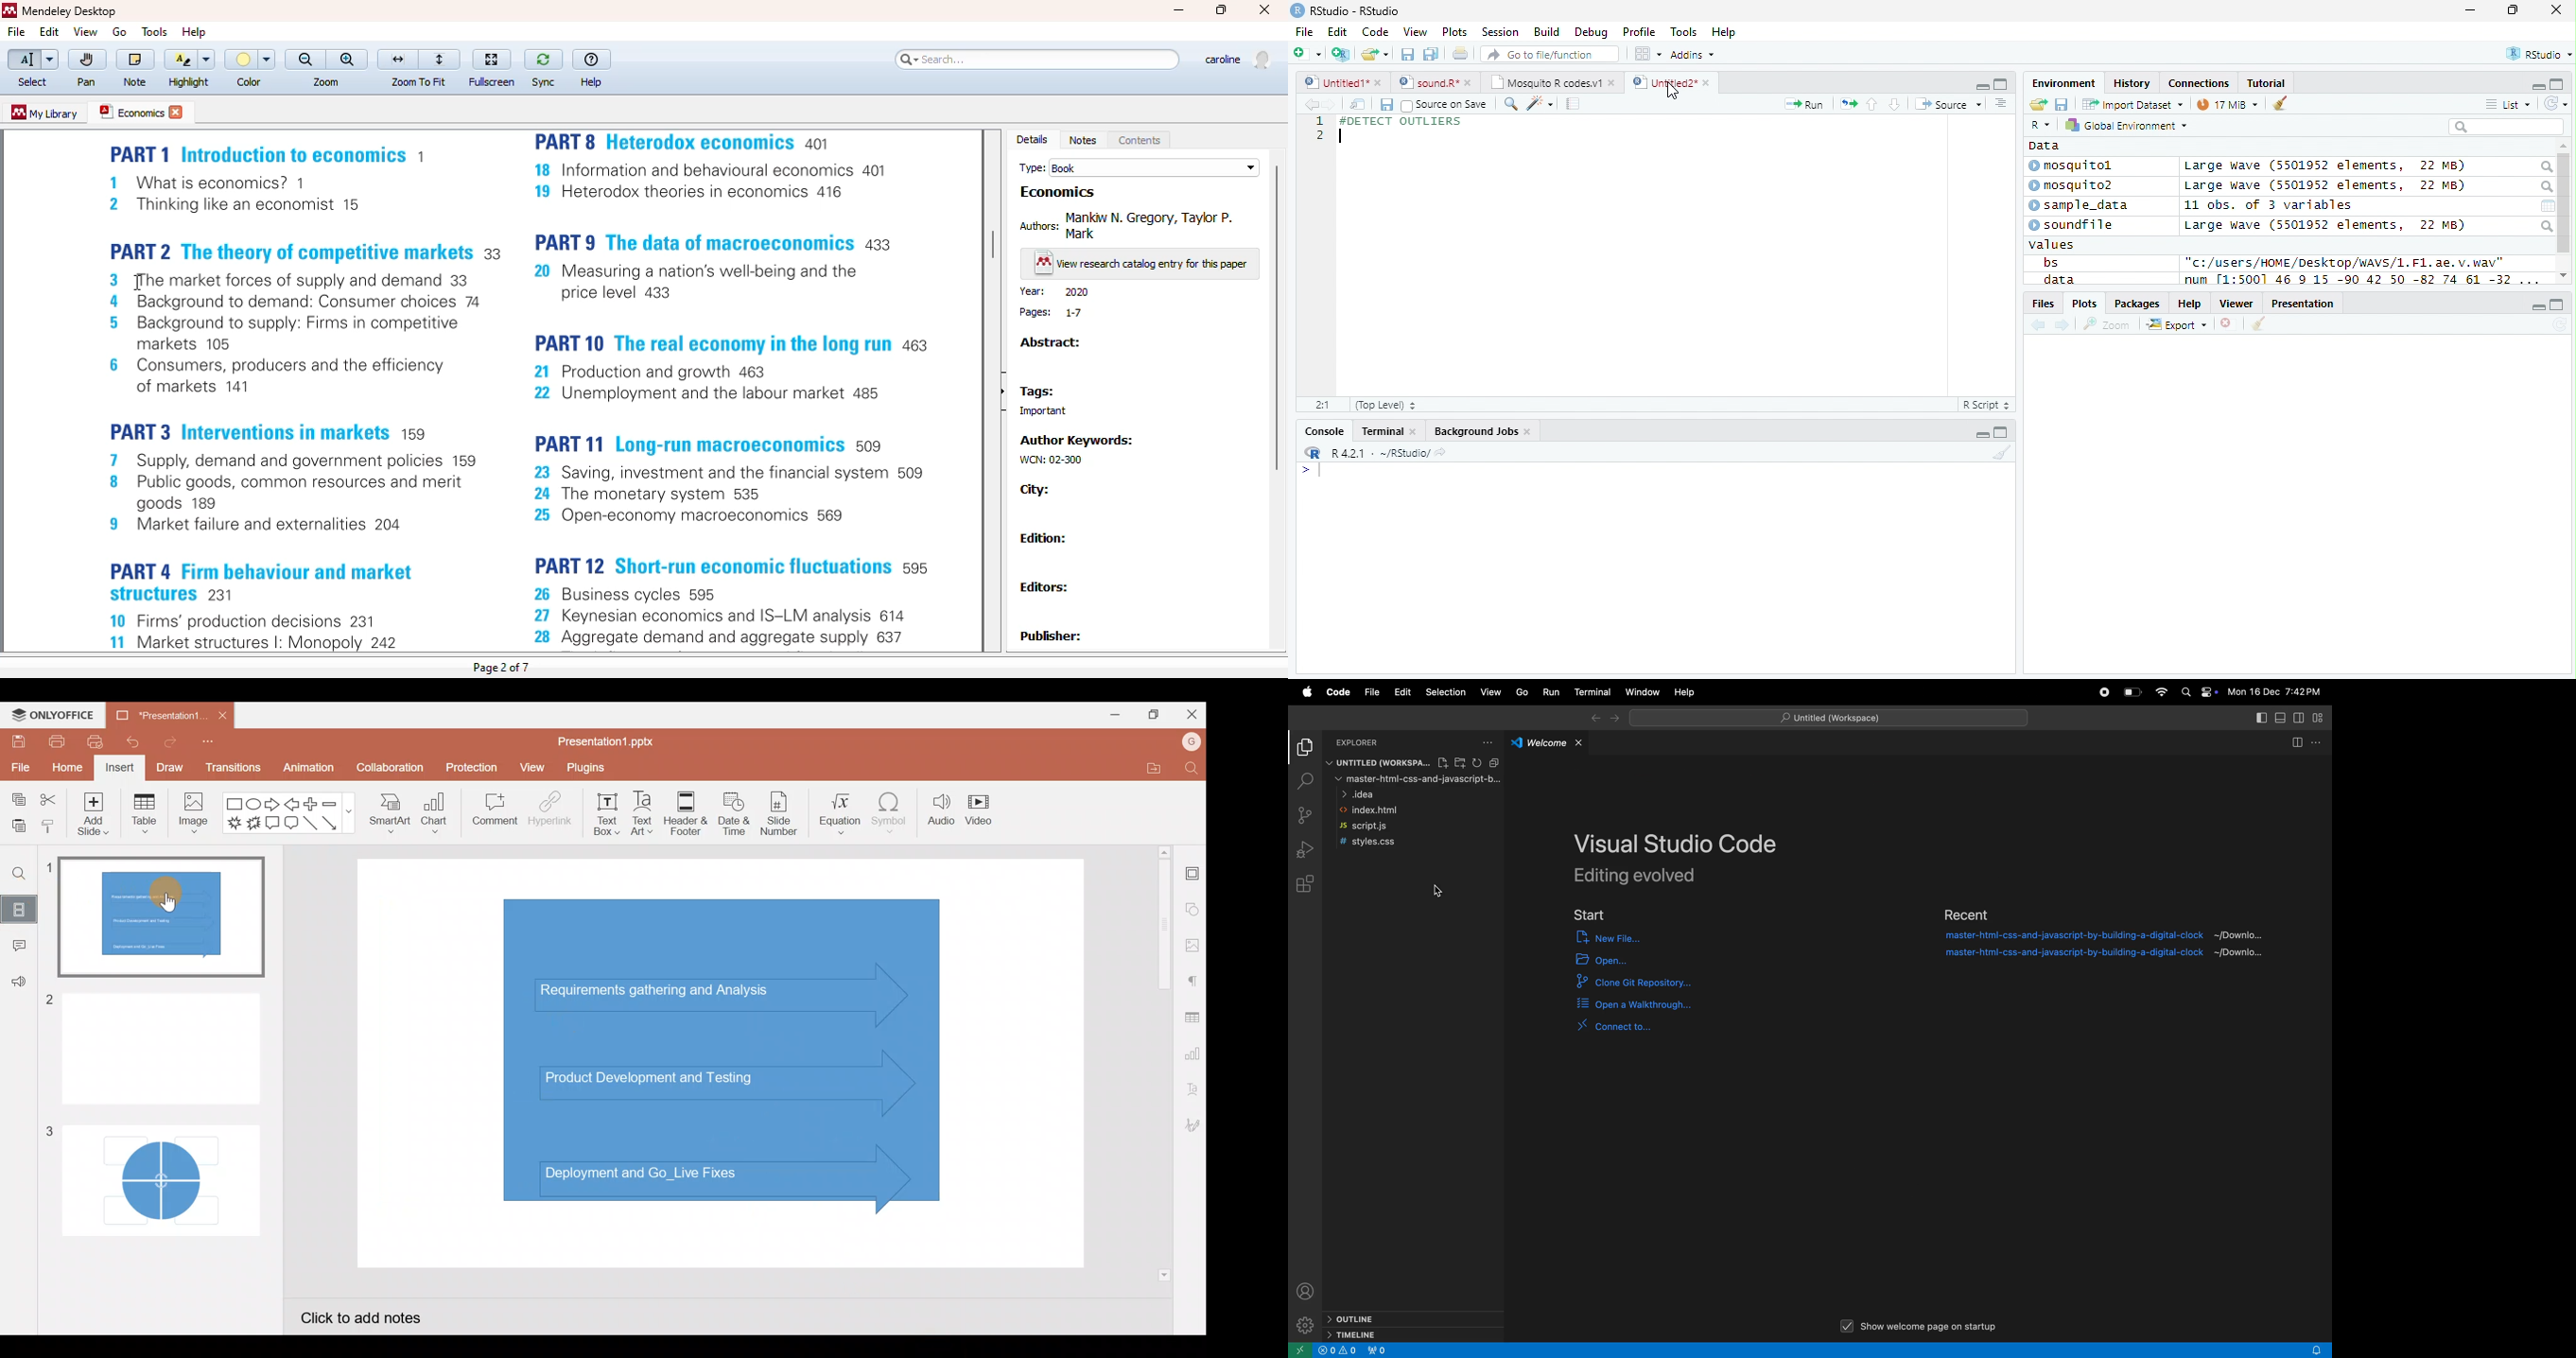  Describe the element at coordinates (1980, 431) in the screenshot. I see `minimize` at that location.